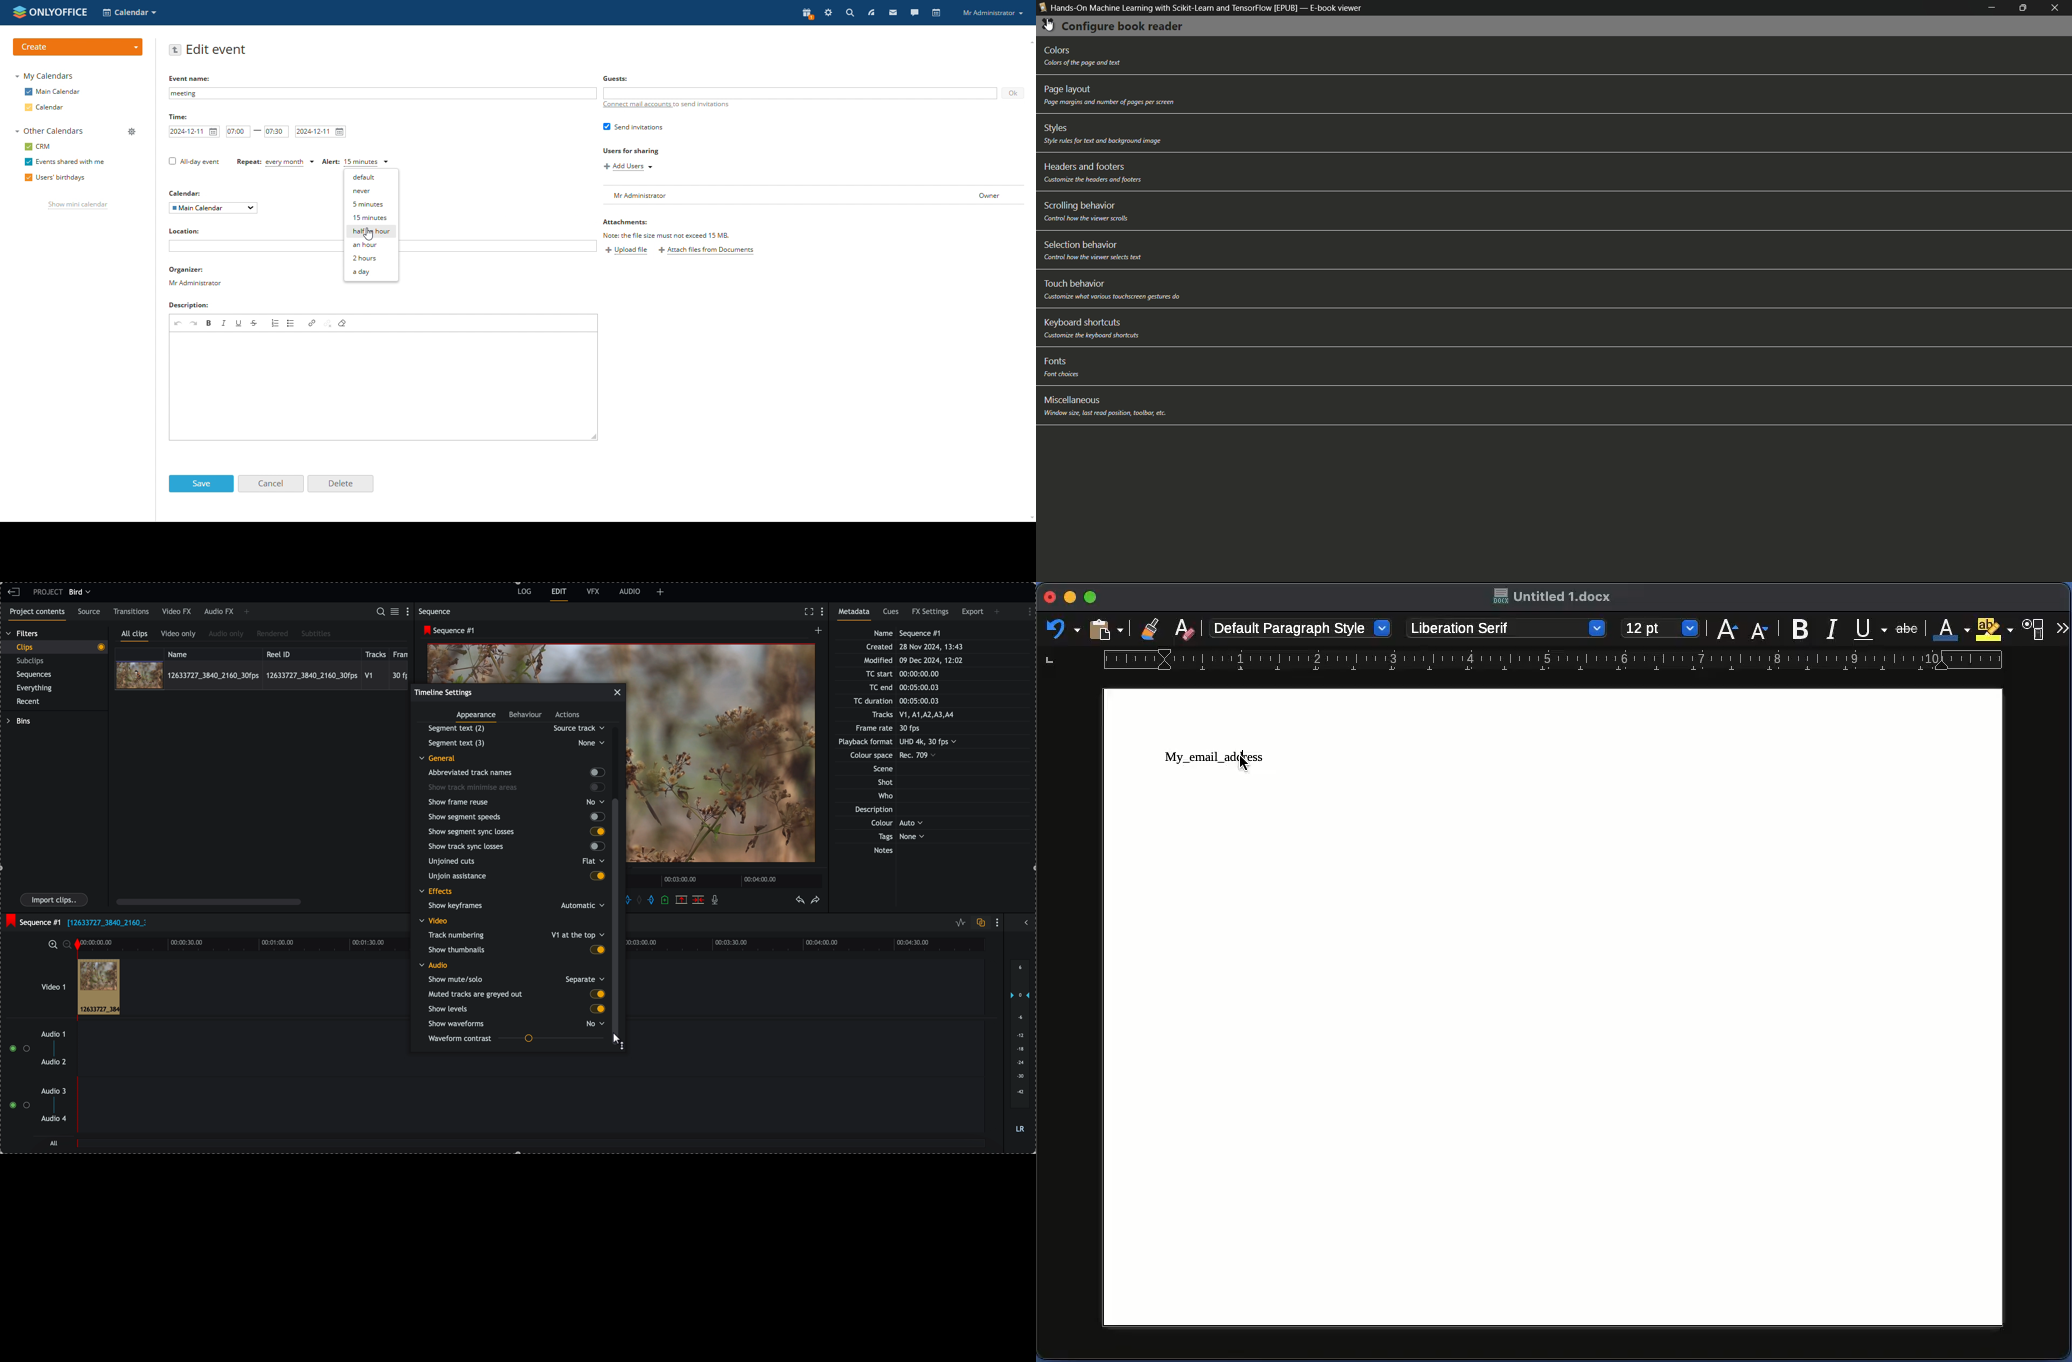 This screenshot has height=1372, width=2072. Describe the element at coordinates (52, 1063) in the screenshot. I see `audio 2` at that location.